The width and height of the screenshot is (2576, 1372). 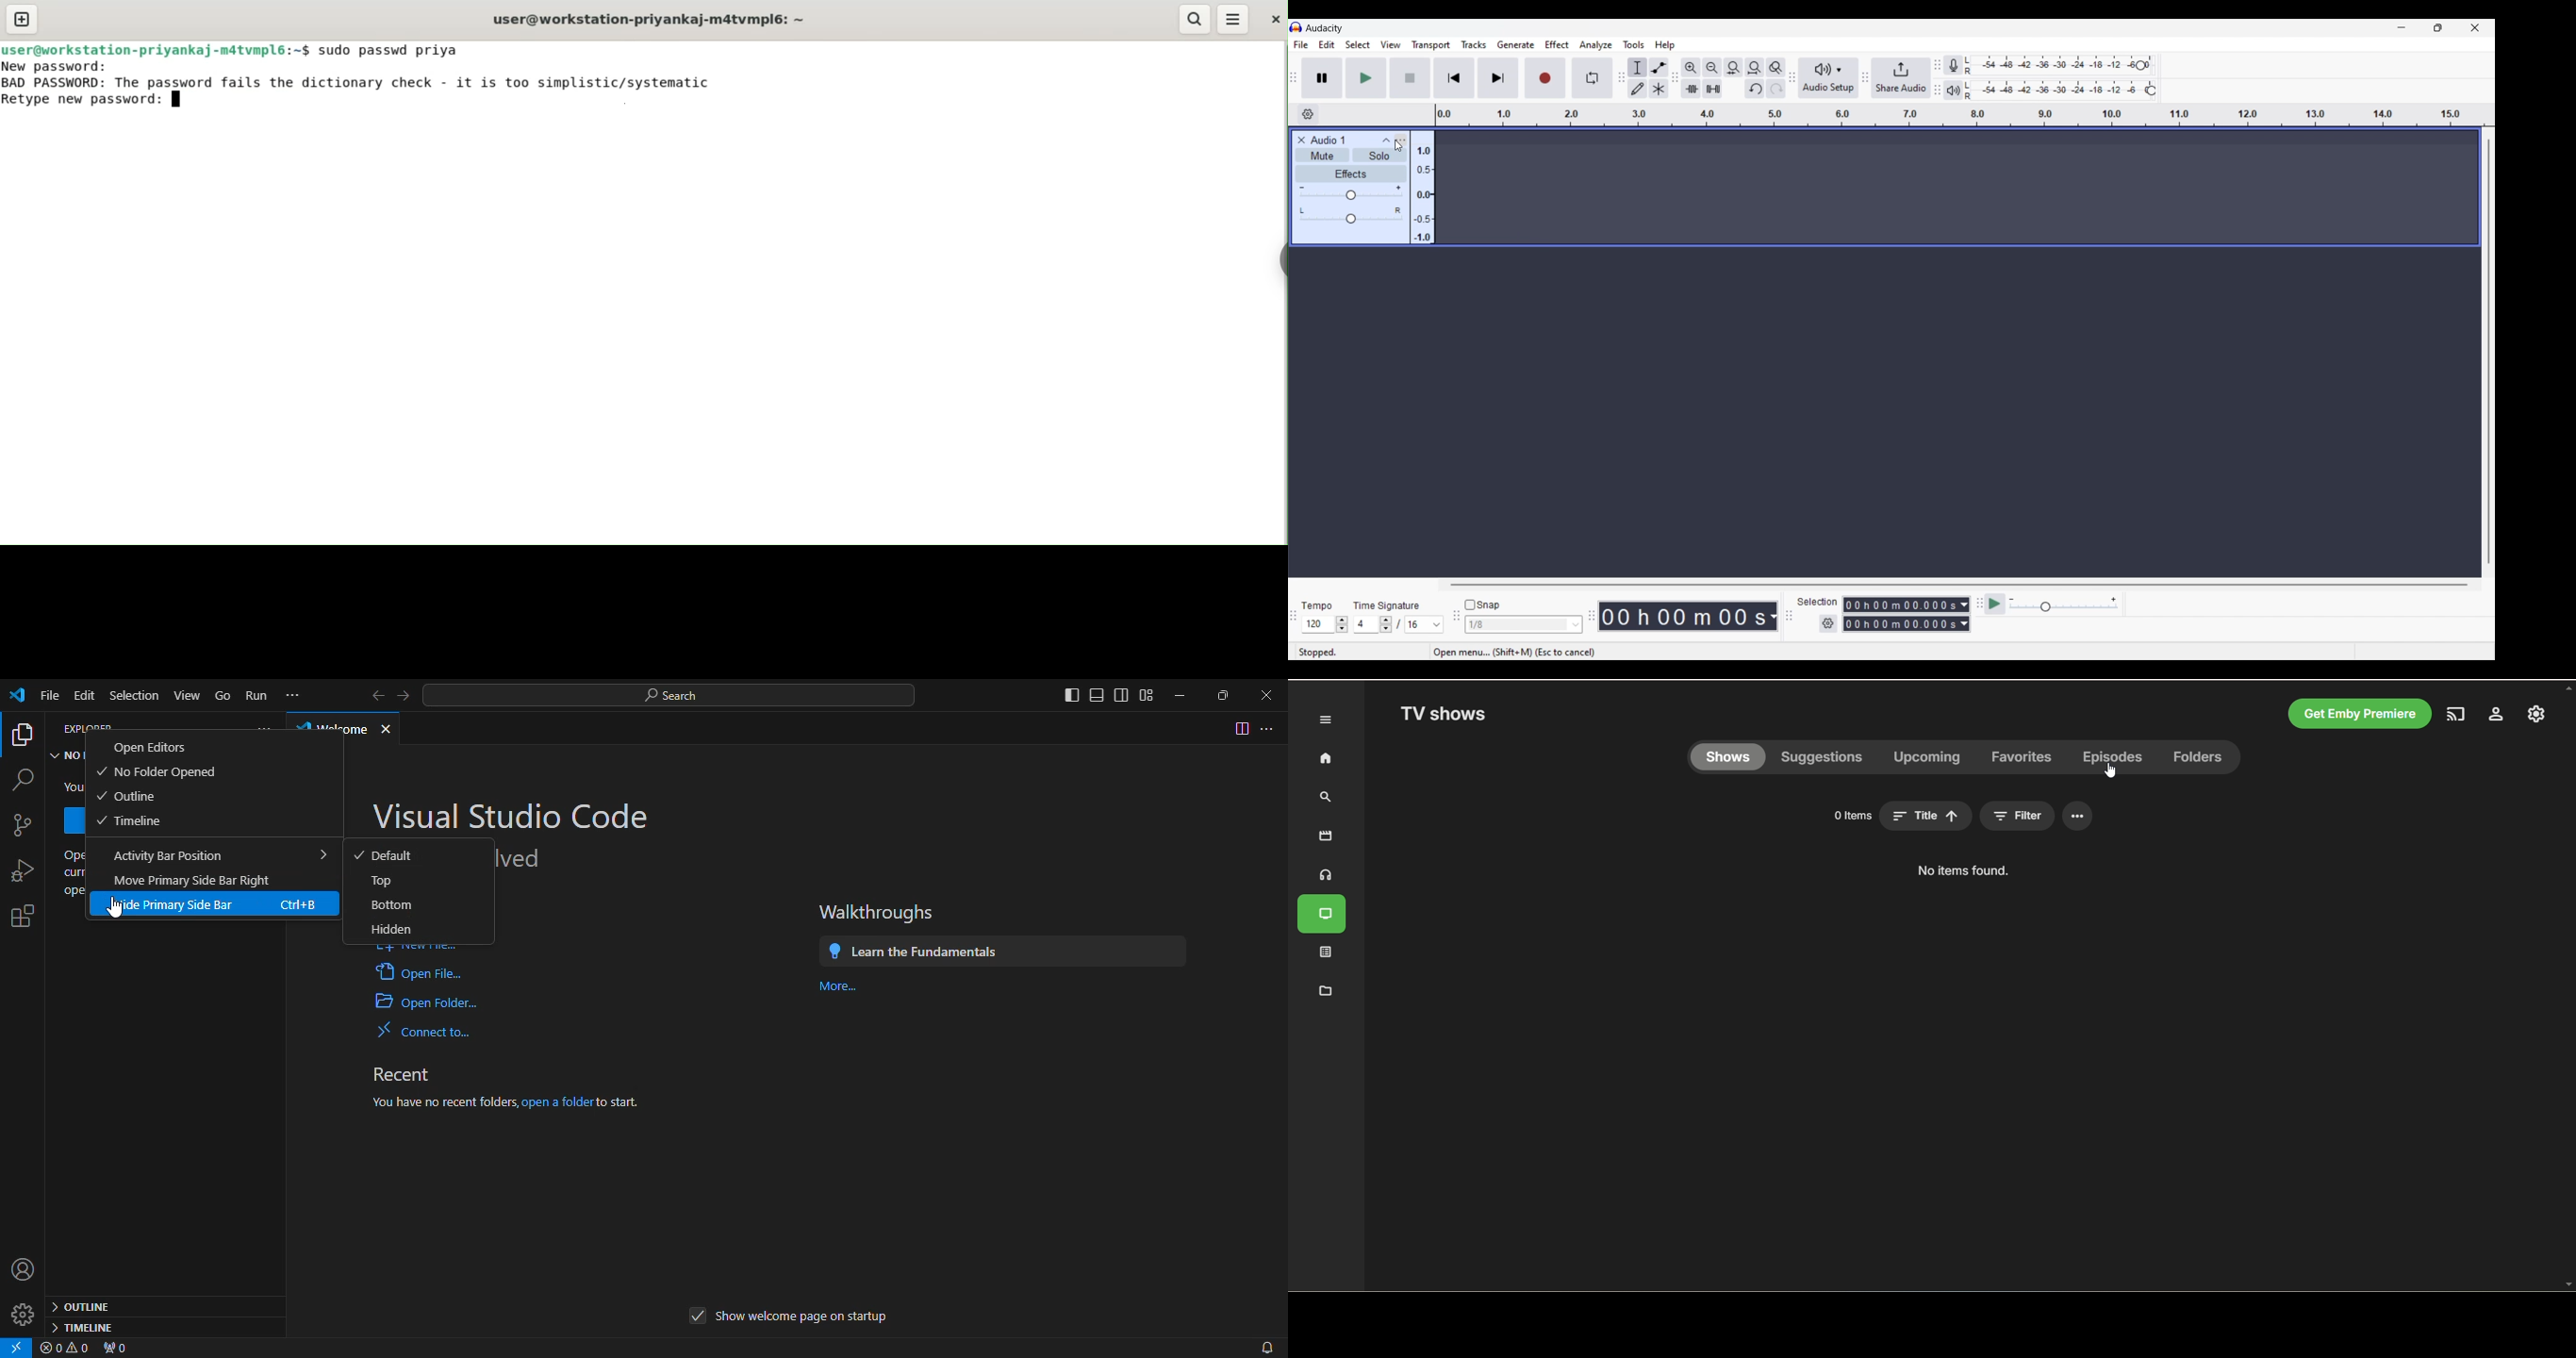 What do you see at coordinates (114, 907) in the screenshot?
I see `cursor` at bounding box center [114, 907].